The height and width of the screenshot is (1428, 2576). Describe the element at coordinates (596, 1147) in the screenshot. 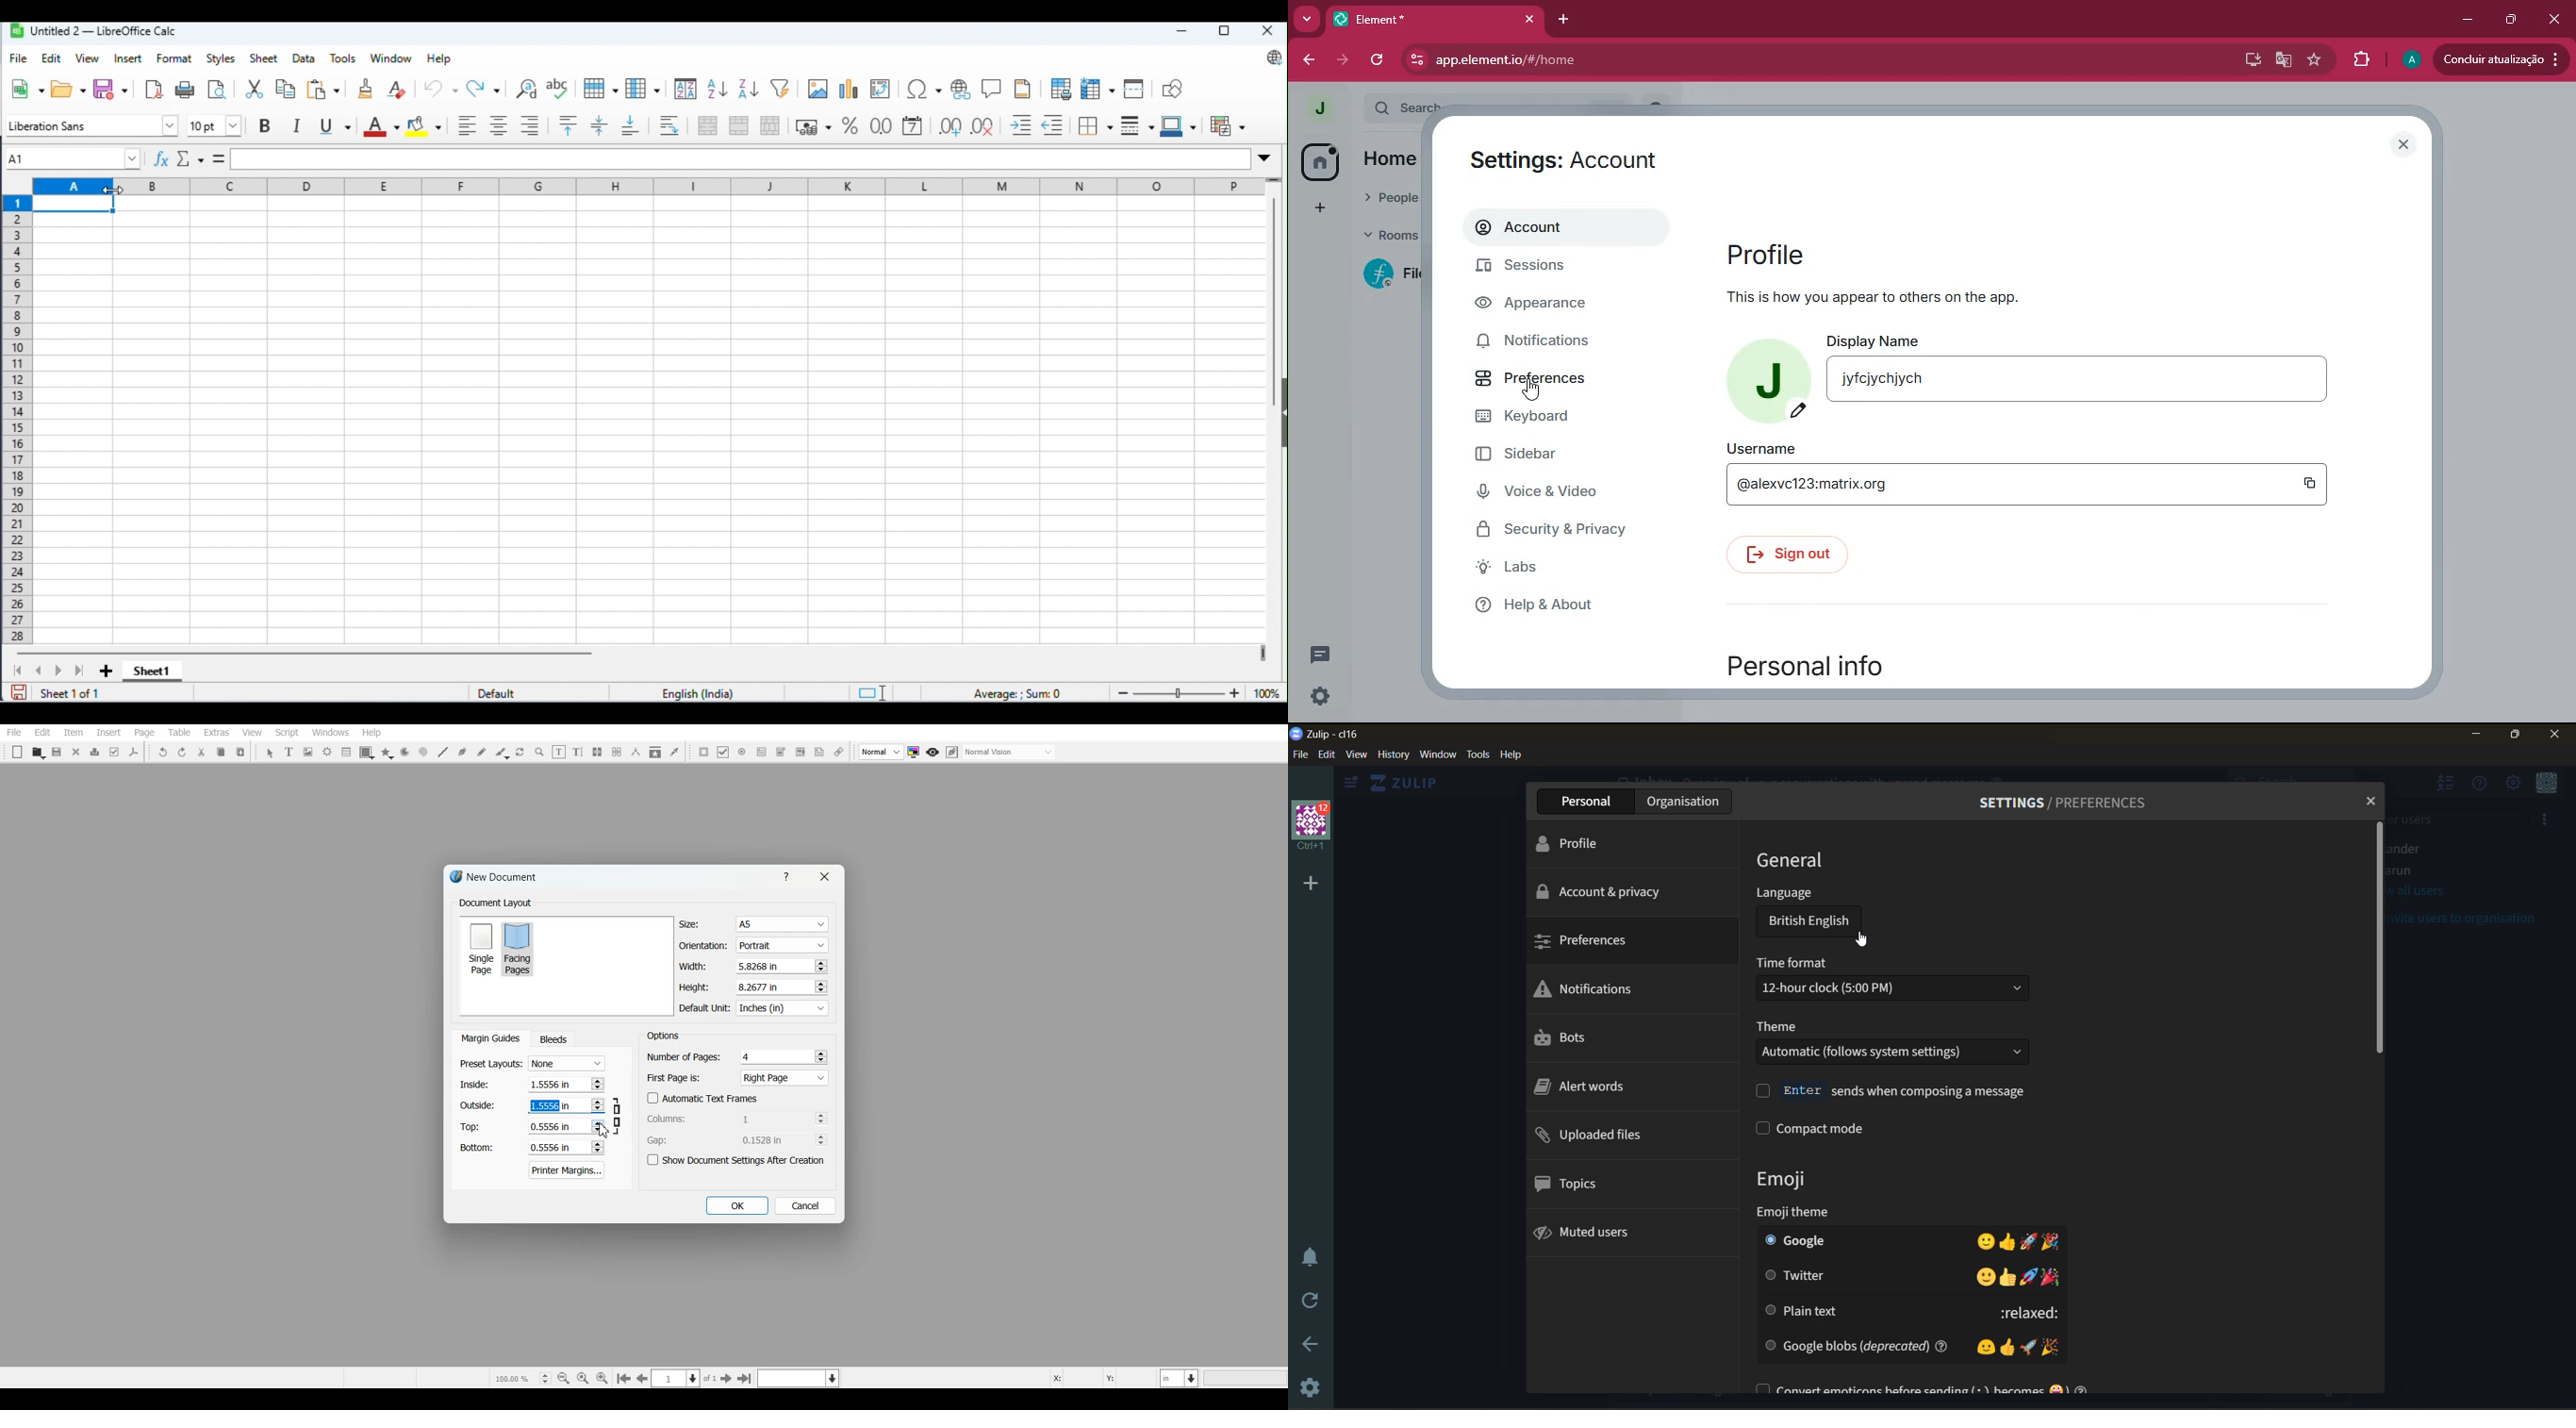

I see `Increase and decrease No. ` at that location.